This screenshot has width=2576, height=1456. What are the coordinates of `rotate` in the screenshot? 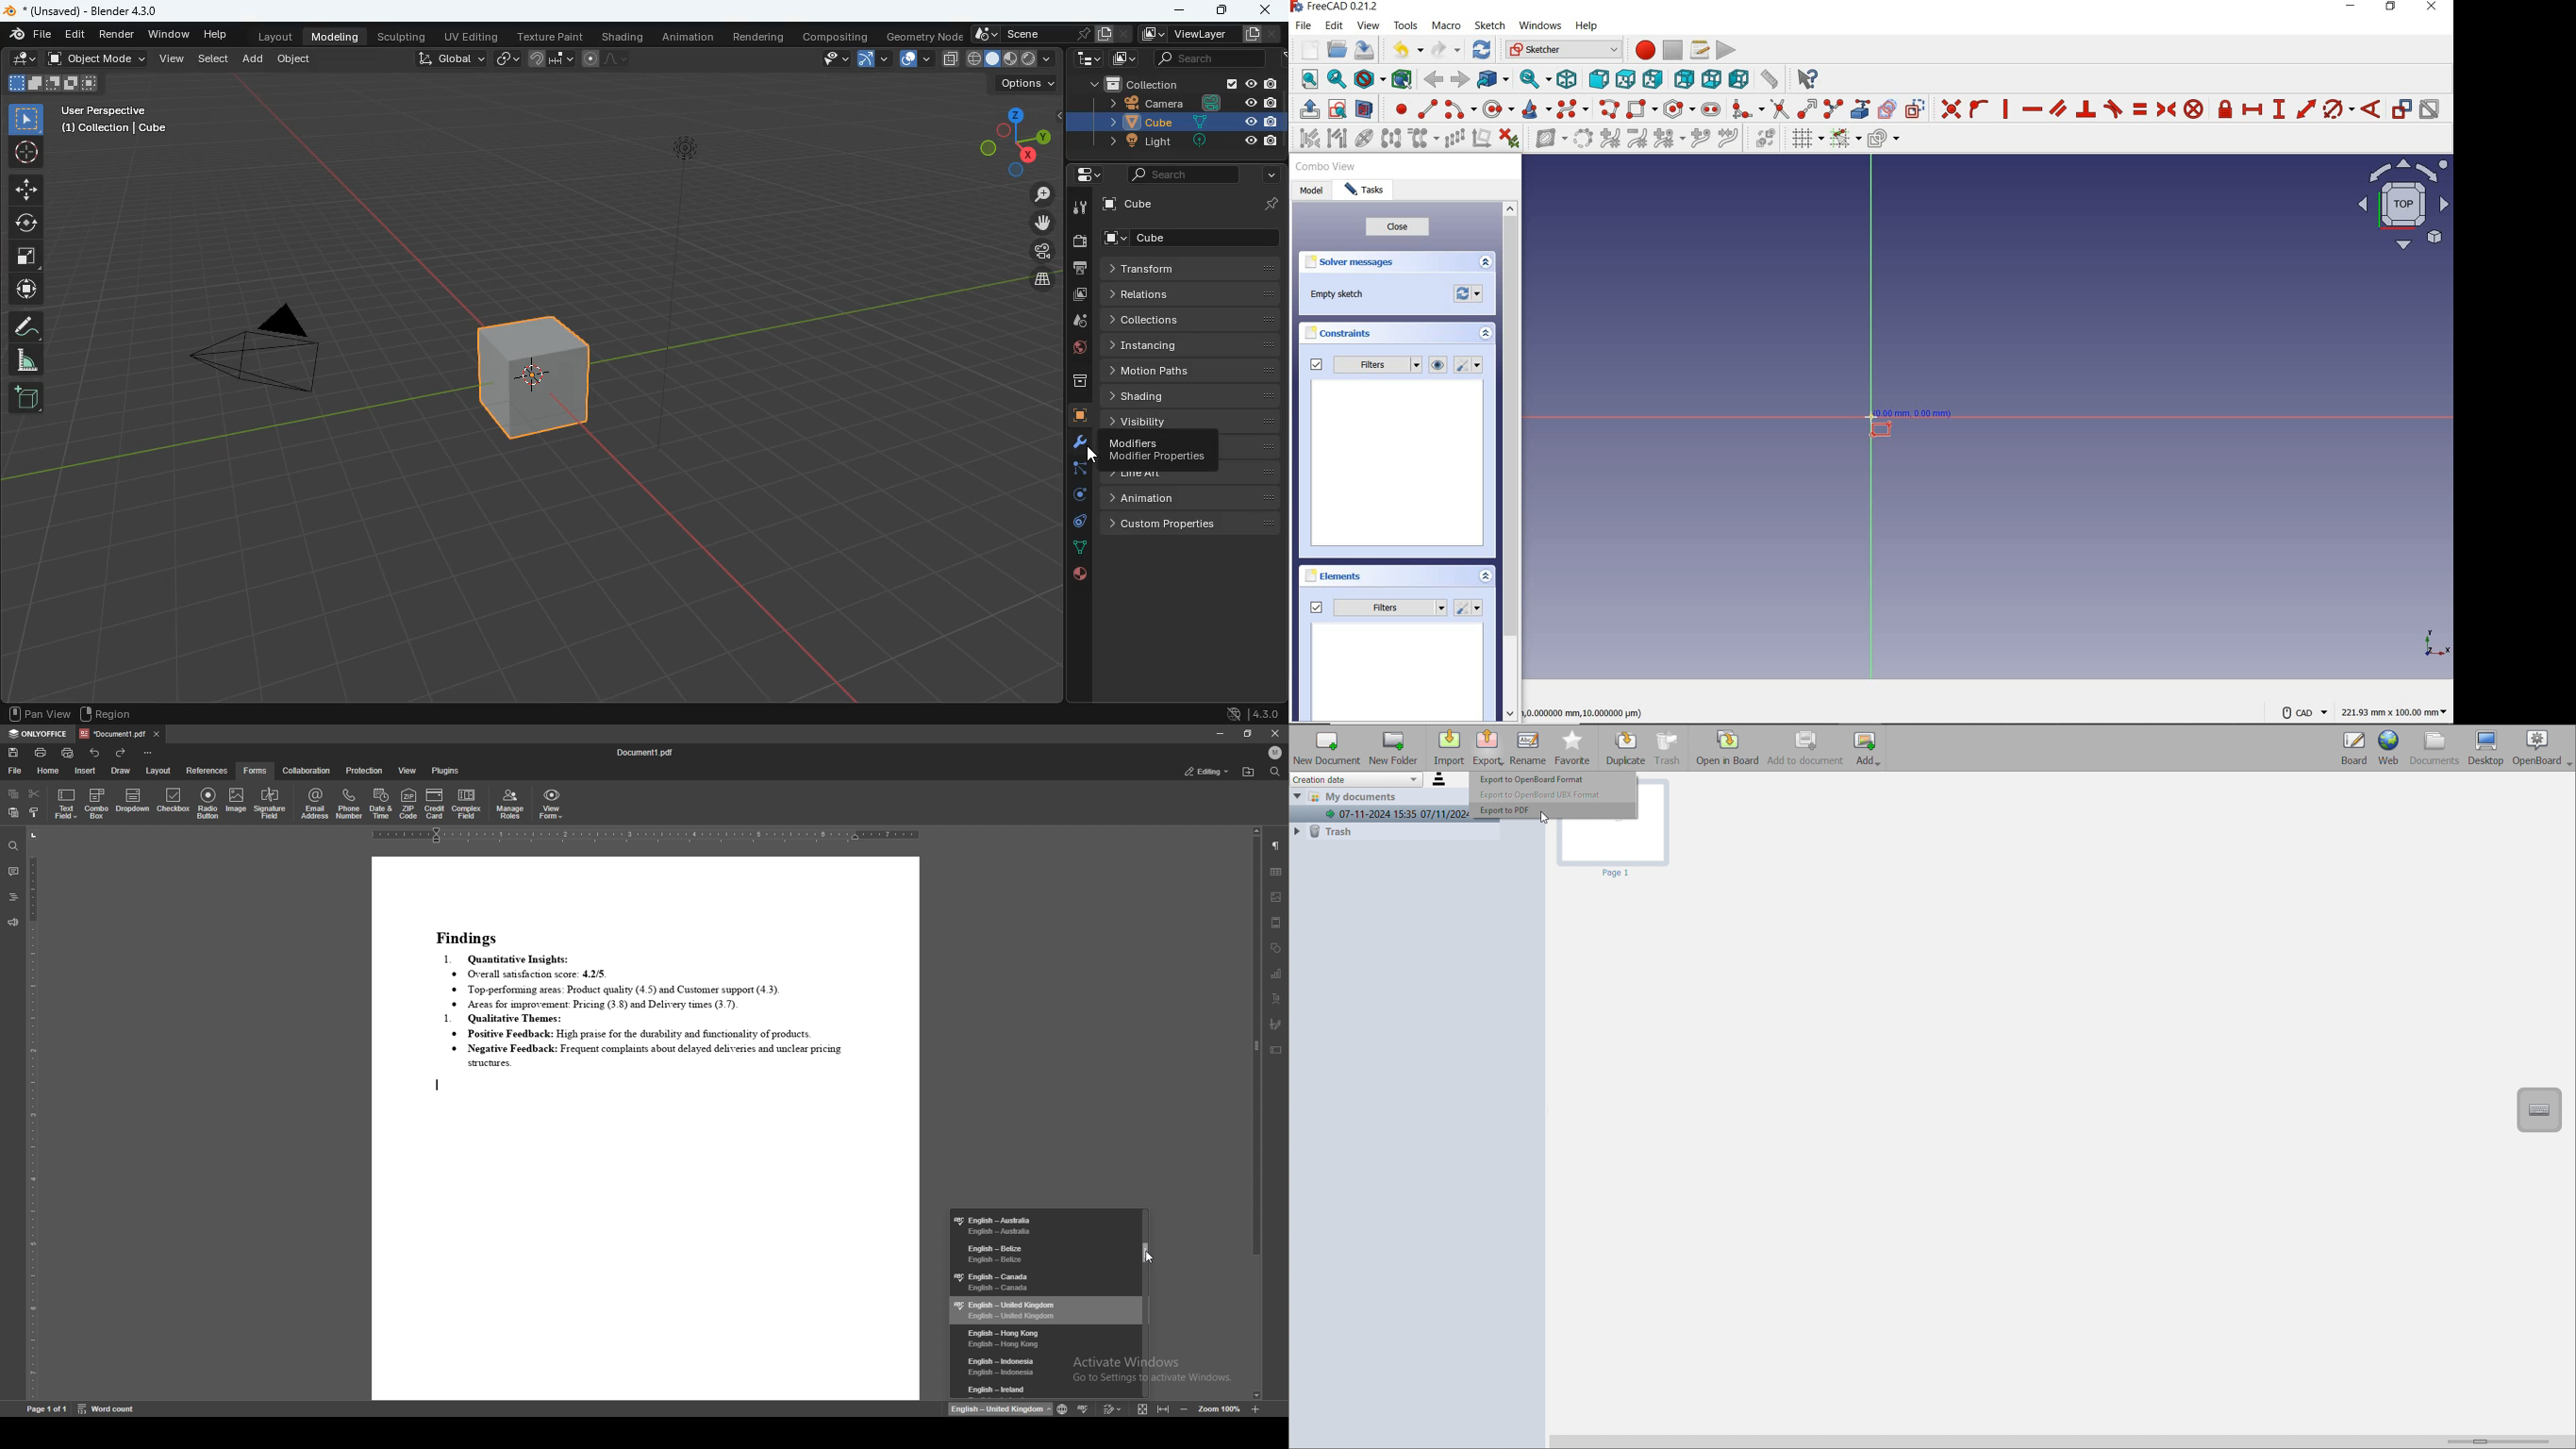 It's located at (26, 223).